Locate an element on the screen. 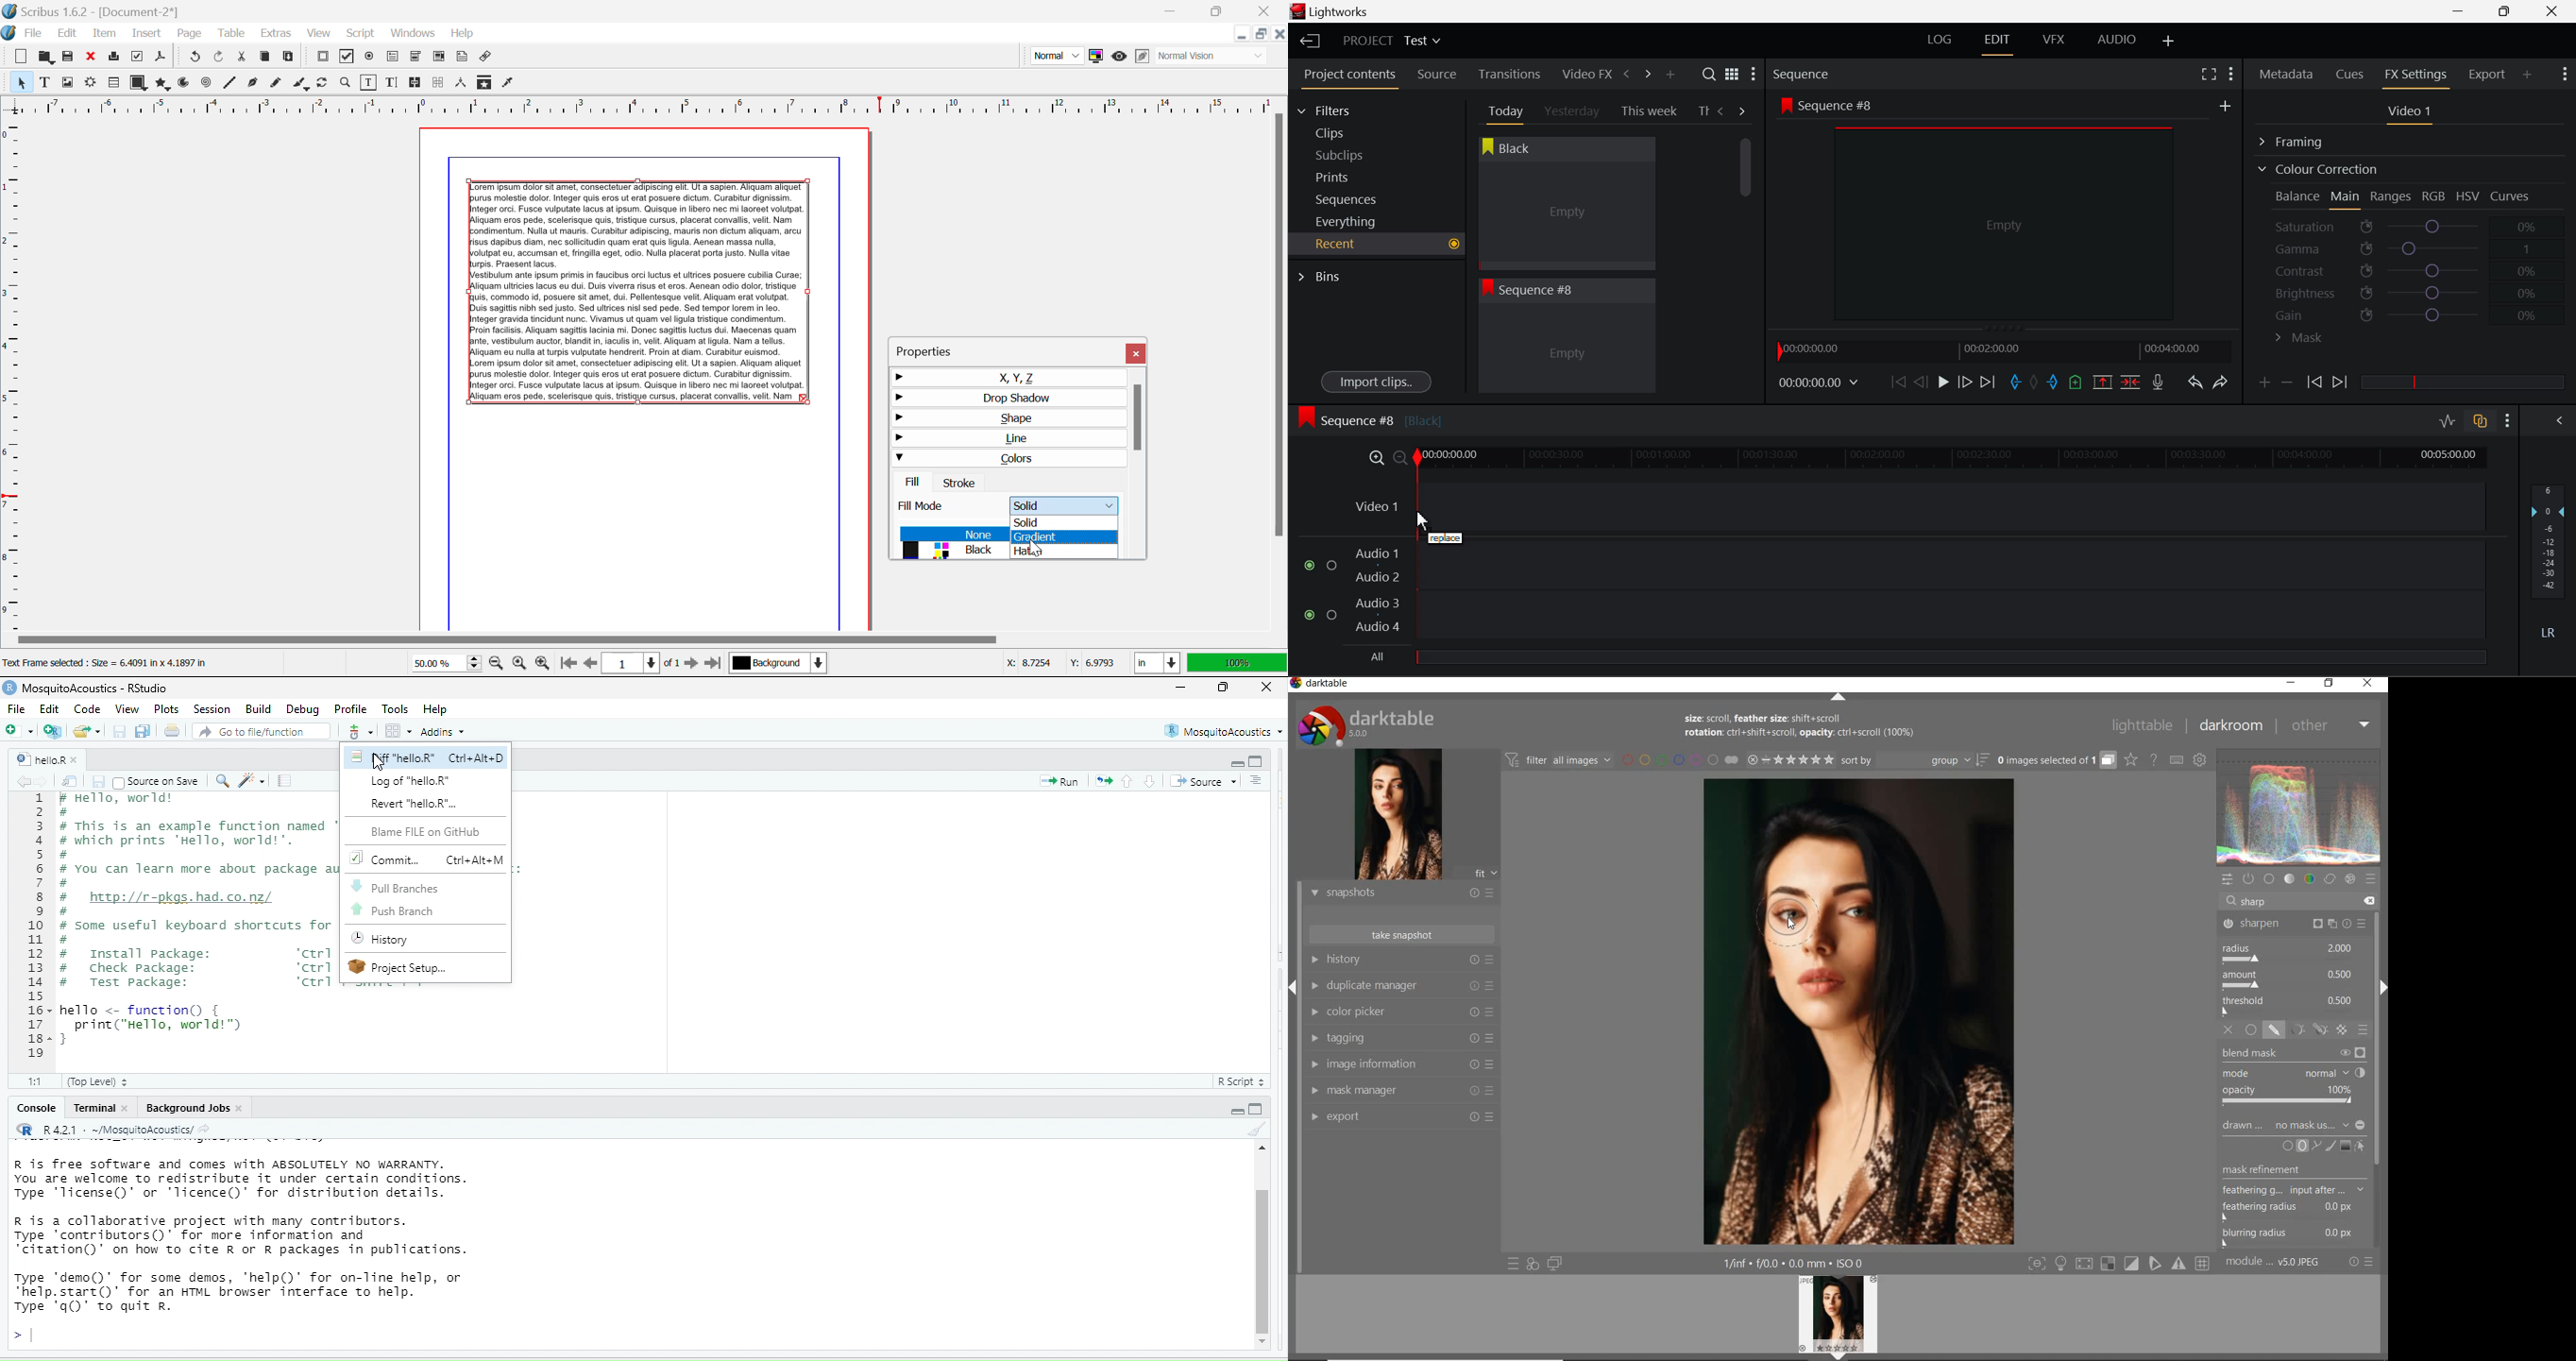 This screenshot has width=2576, height=1372. Eyedropper is located at coordinates (508, 84).